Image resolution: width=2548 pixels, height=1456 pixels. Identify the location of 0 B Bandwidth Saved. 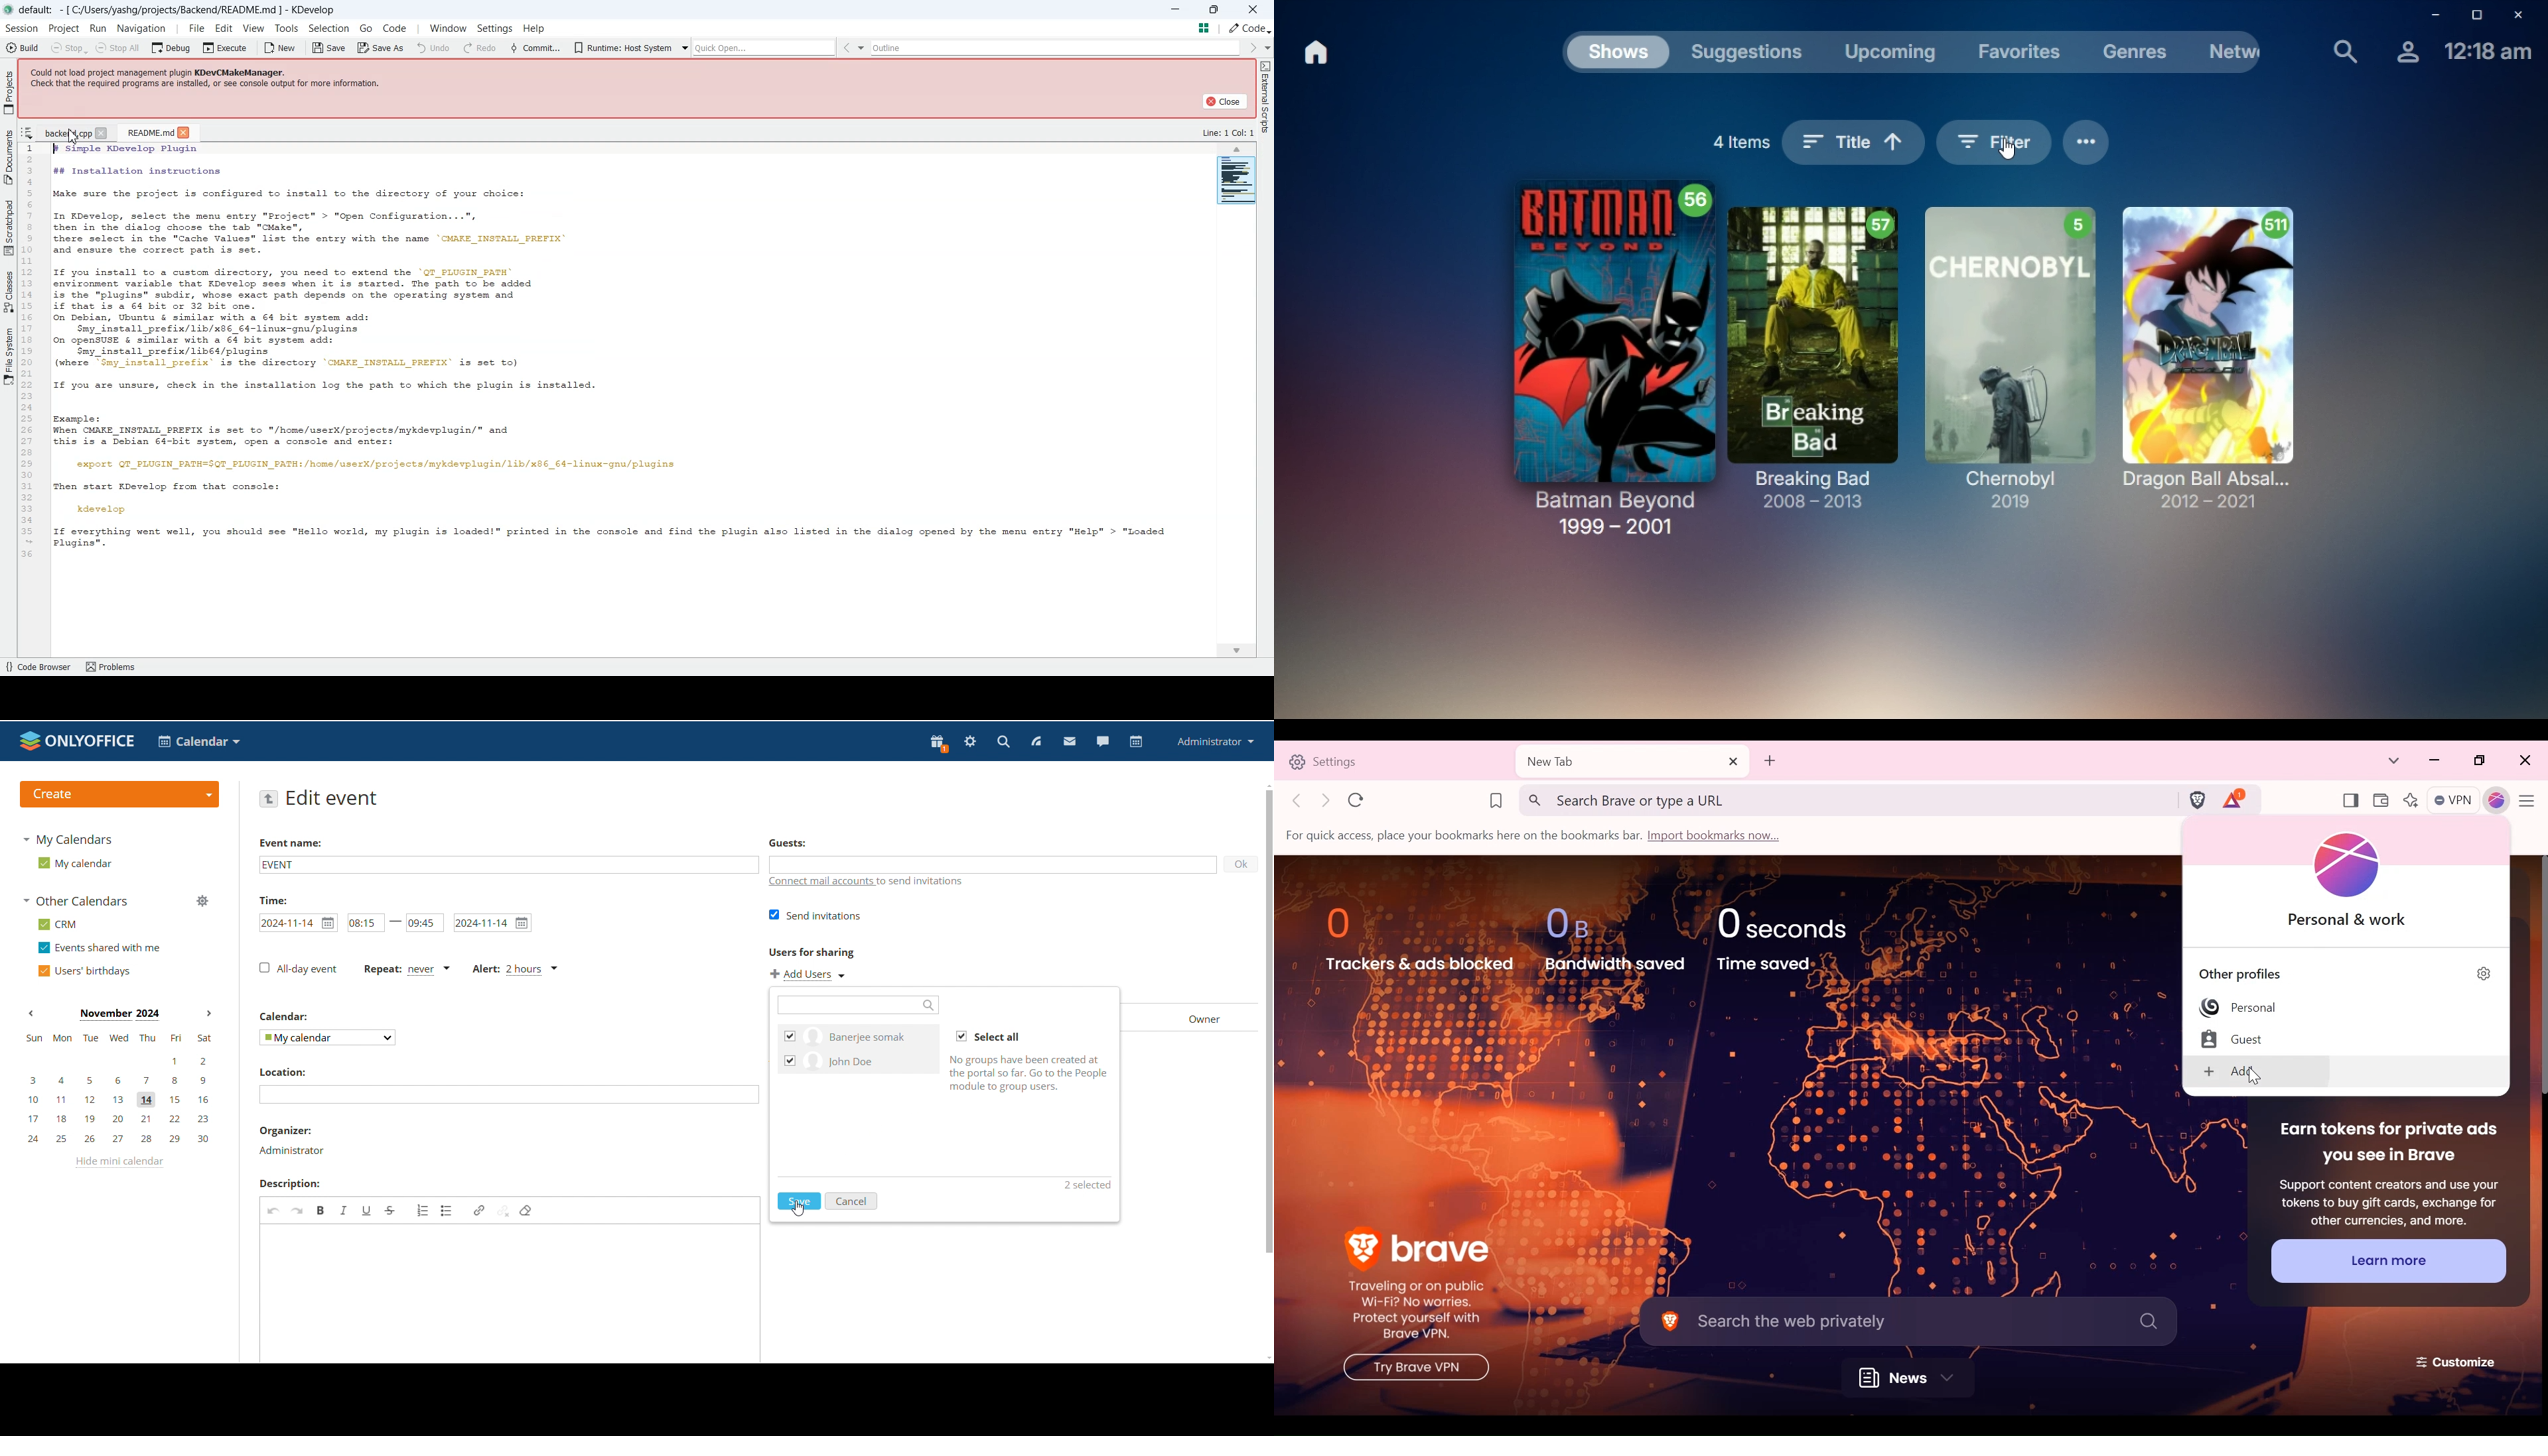
(1614, 937).